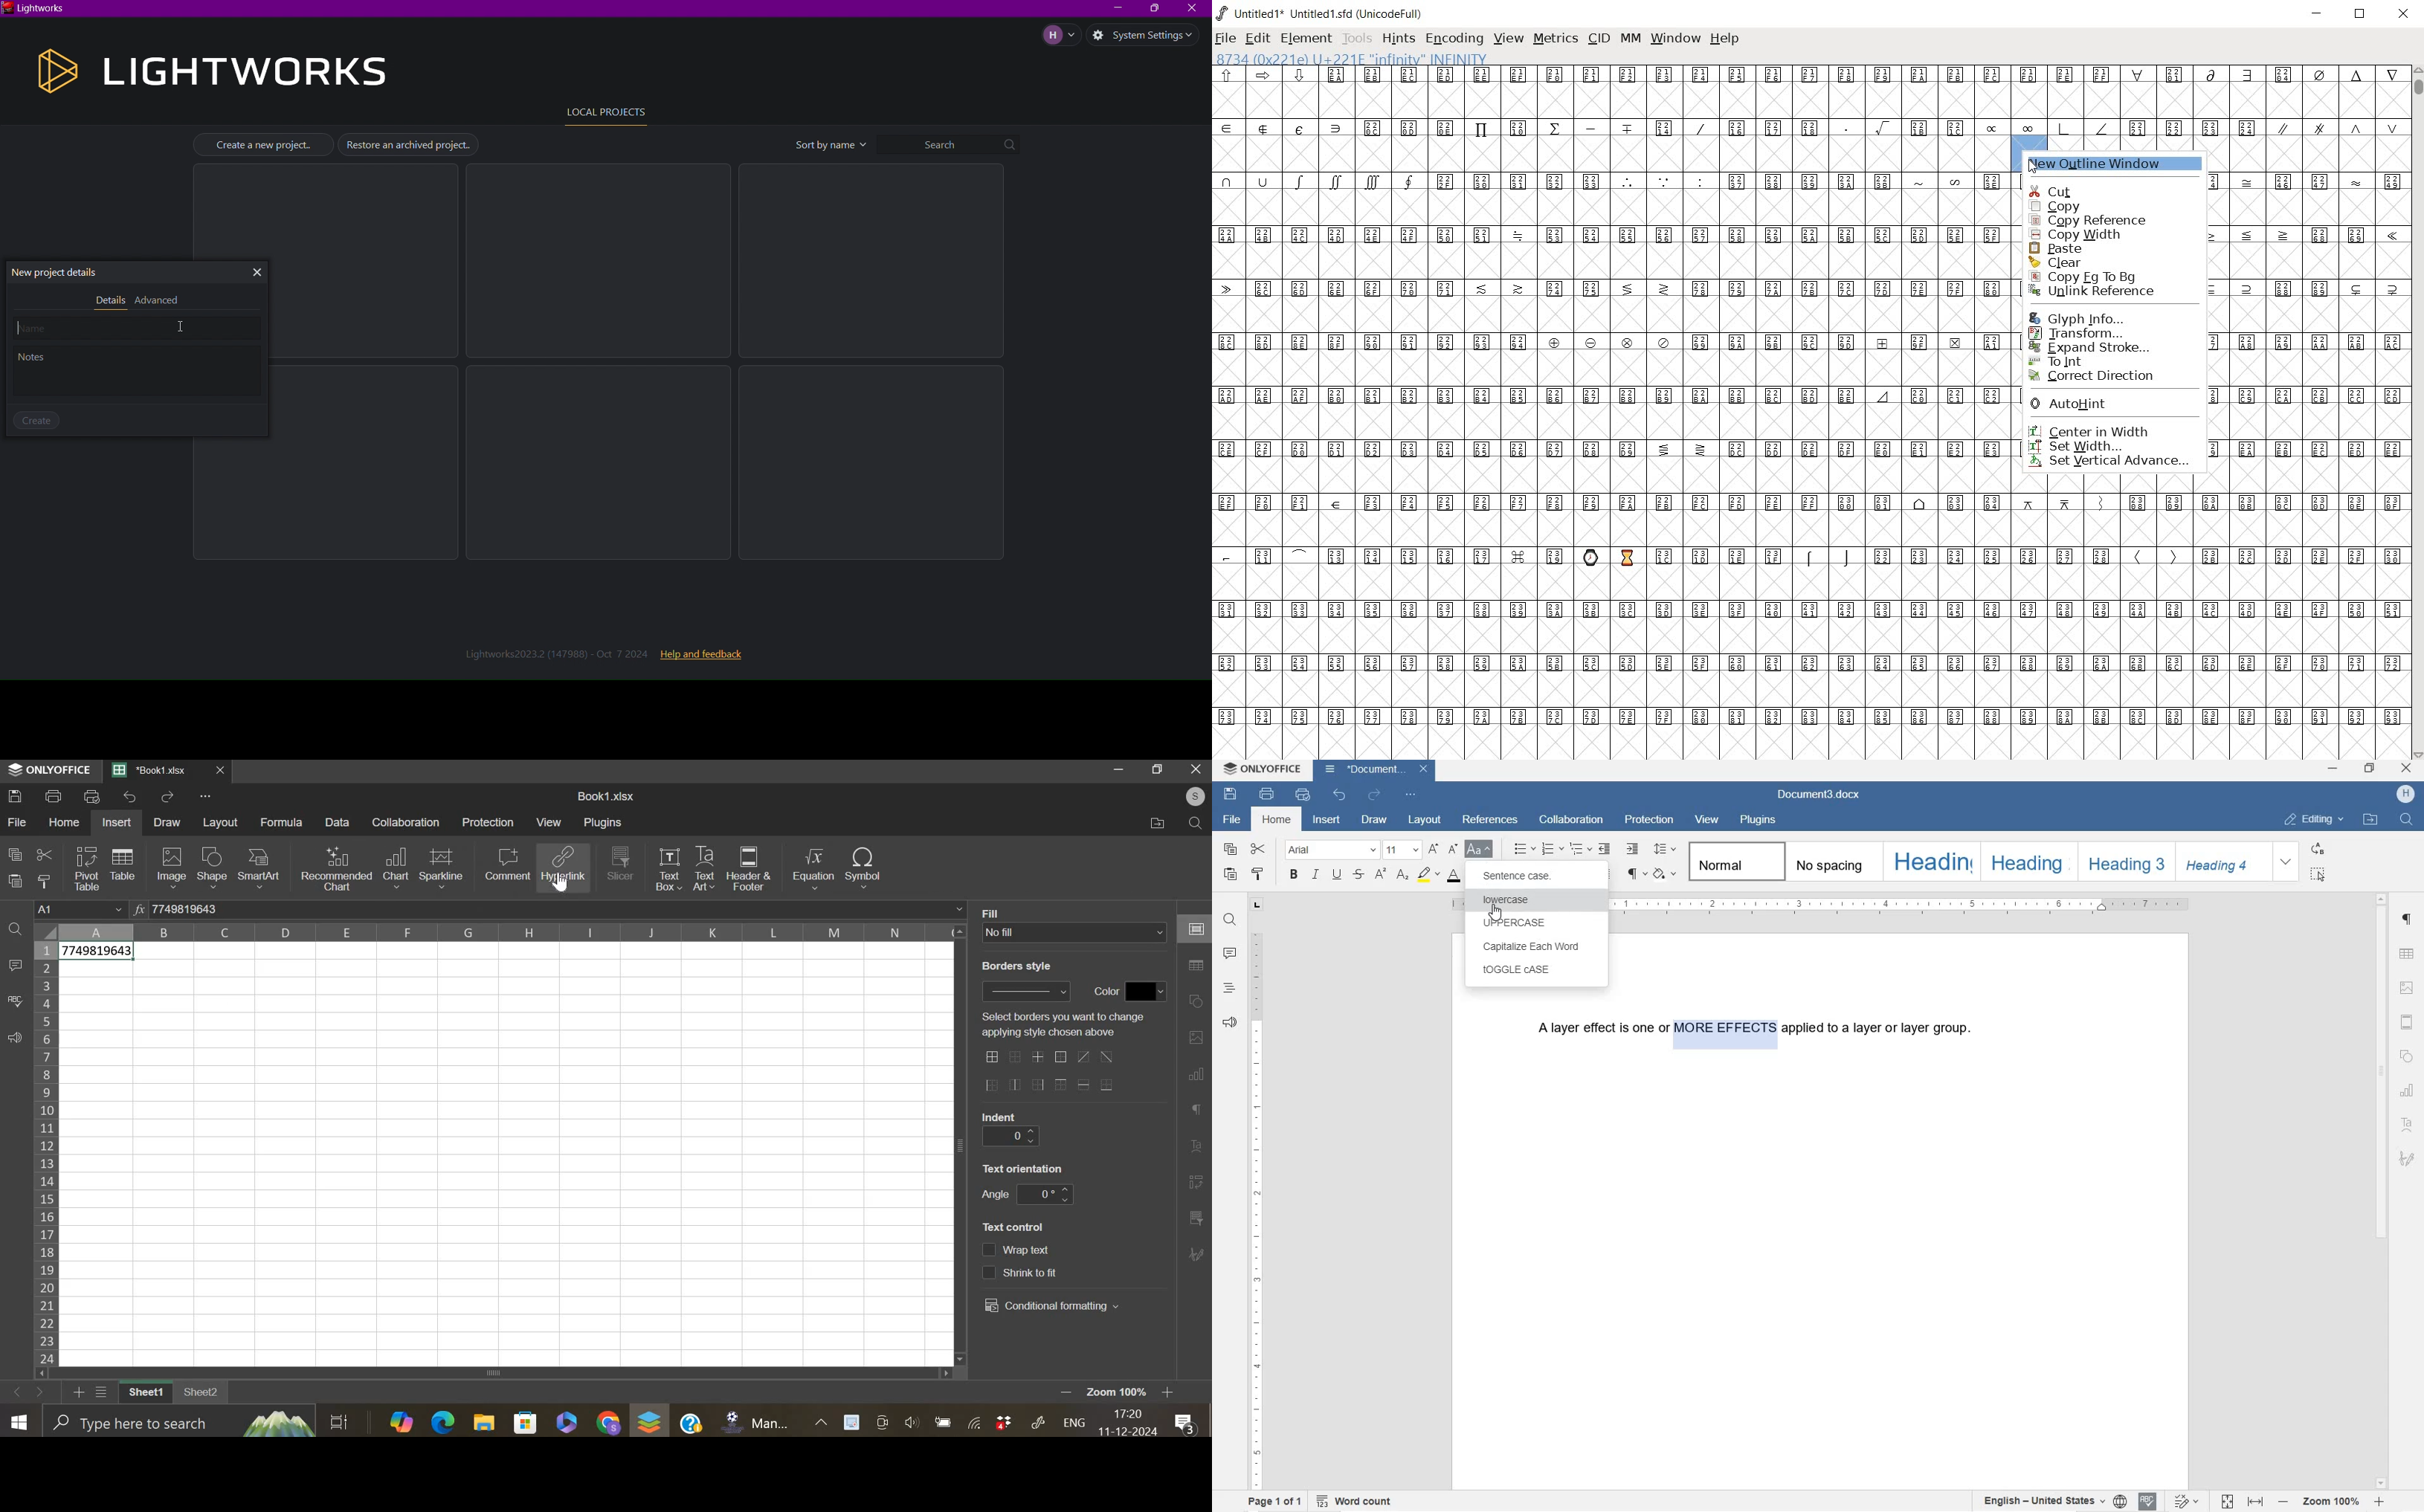 The width and height of the screenshot is (2436, 1512). Describe the element at coordinates (2332, 1504) in the screenshot. I see `ZOOM IN OR OUT` at that location.